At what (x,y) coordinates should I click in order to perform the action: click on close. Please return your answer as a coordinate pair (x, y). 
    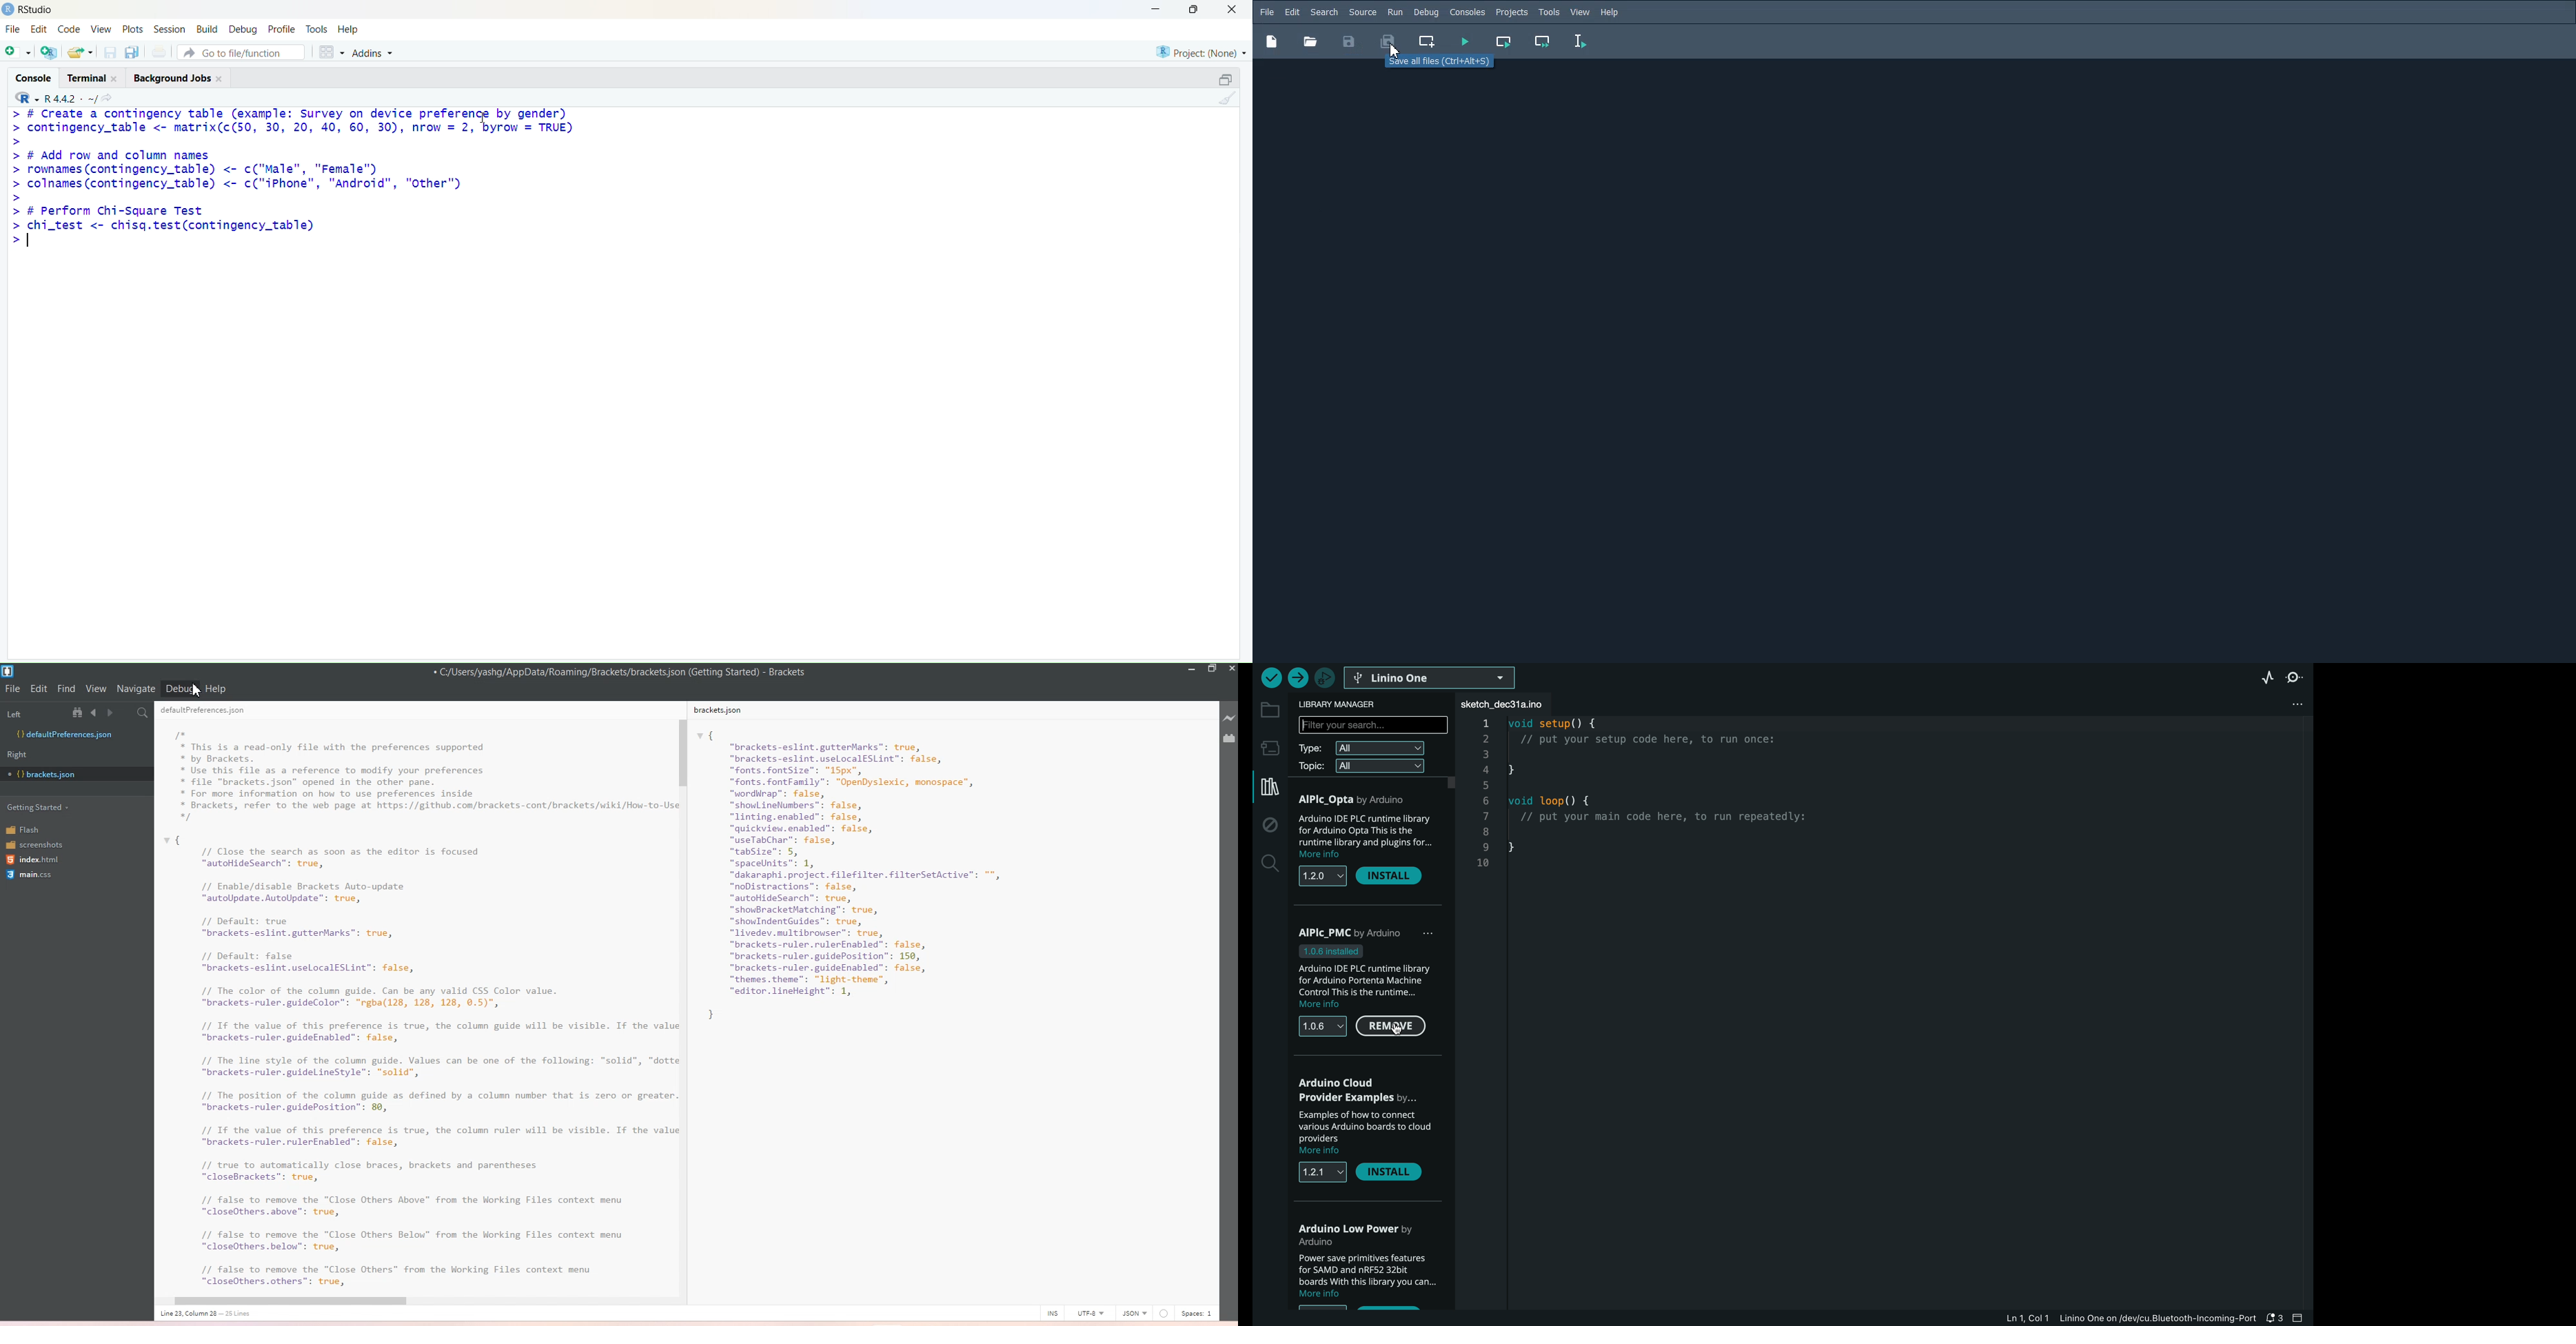
    Looking at the image, I should click on (1234, 9).